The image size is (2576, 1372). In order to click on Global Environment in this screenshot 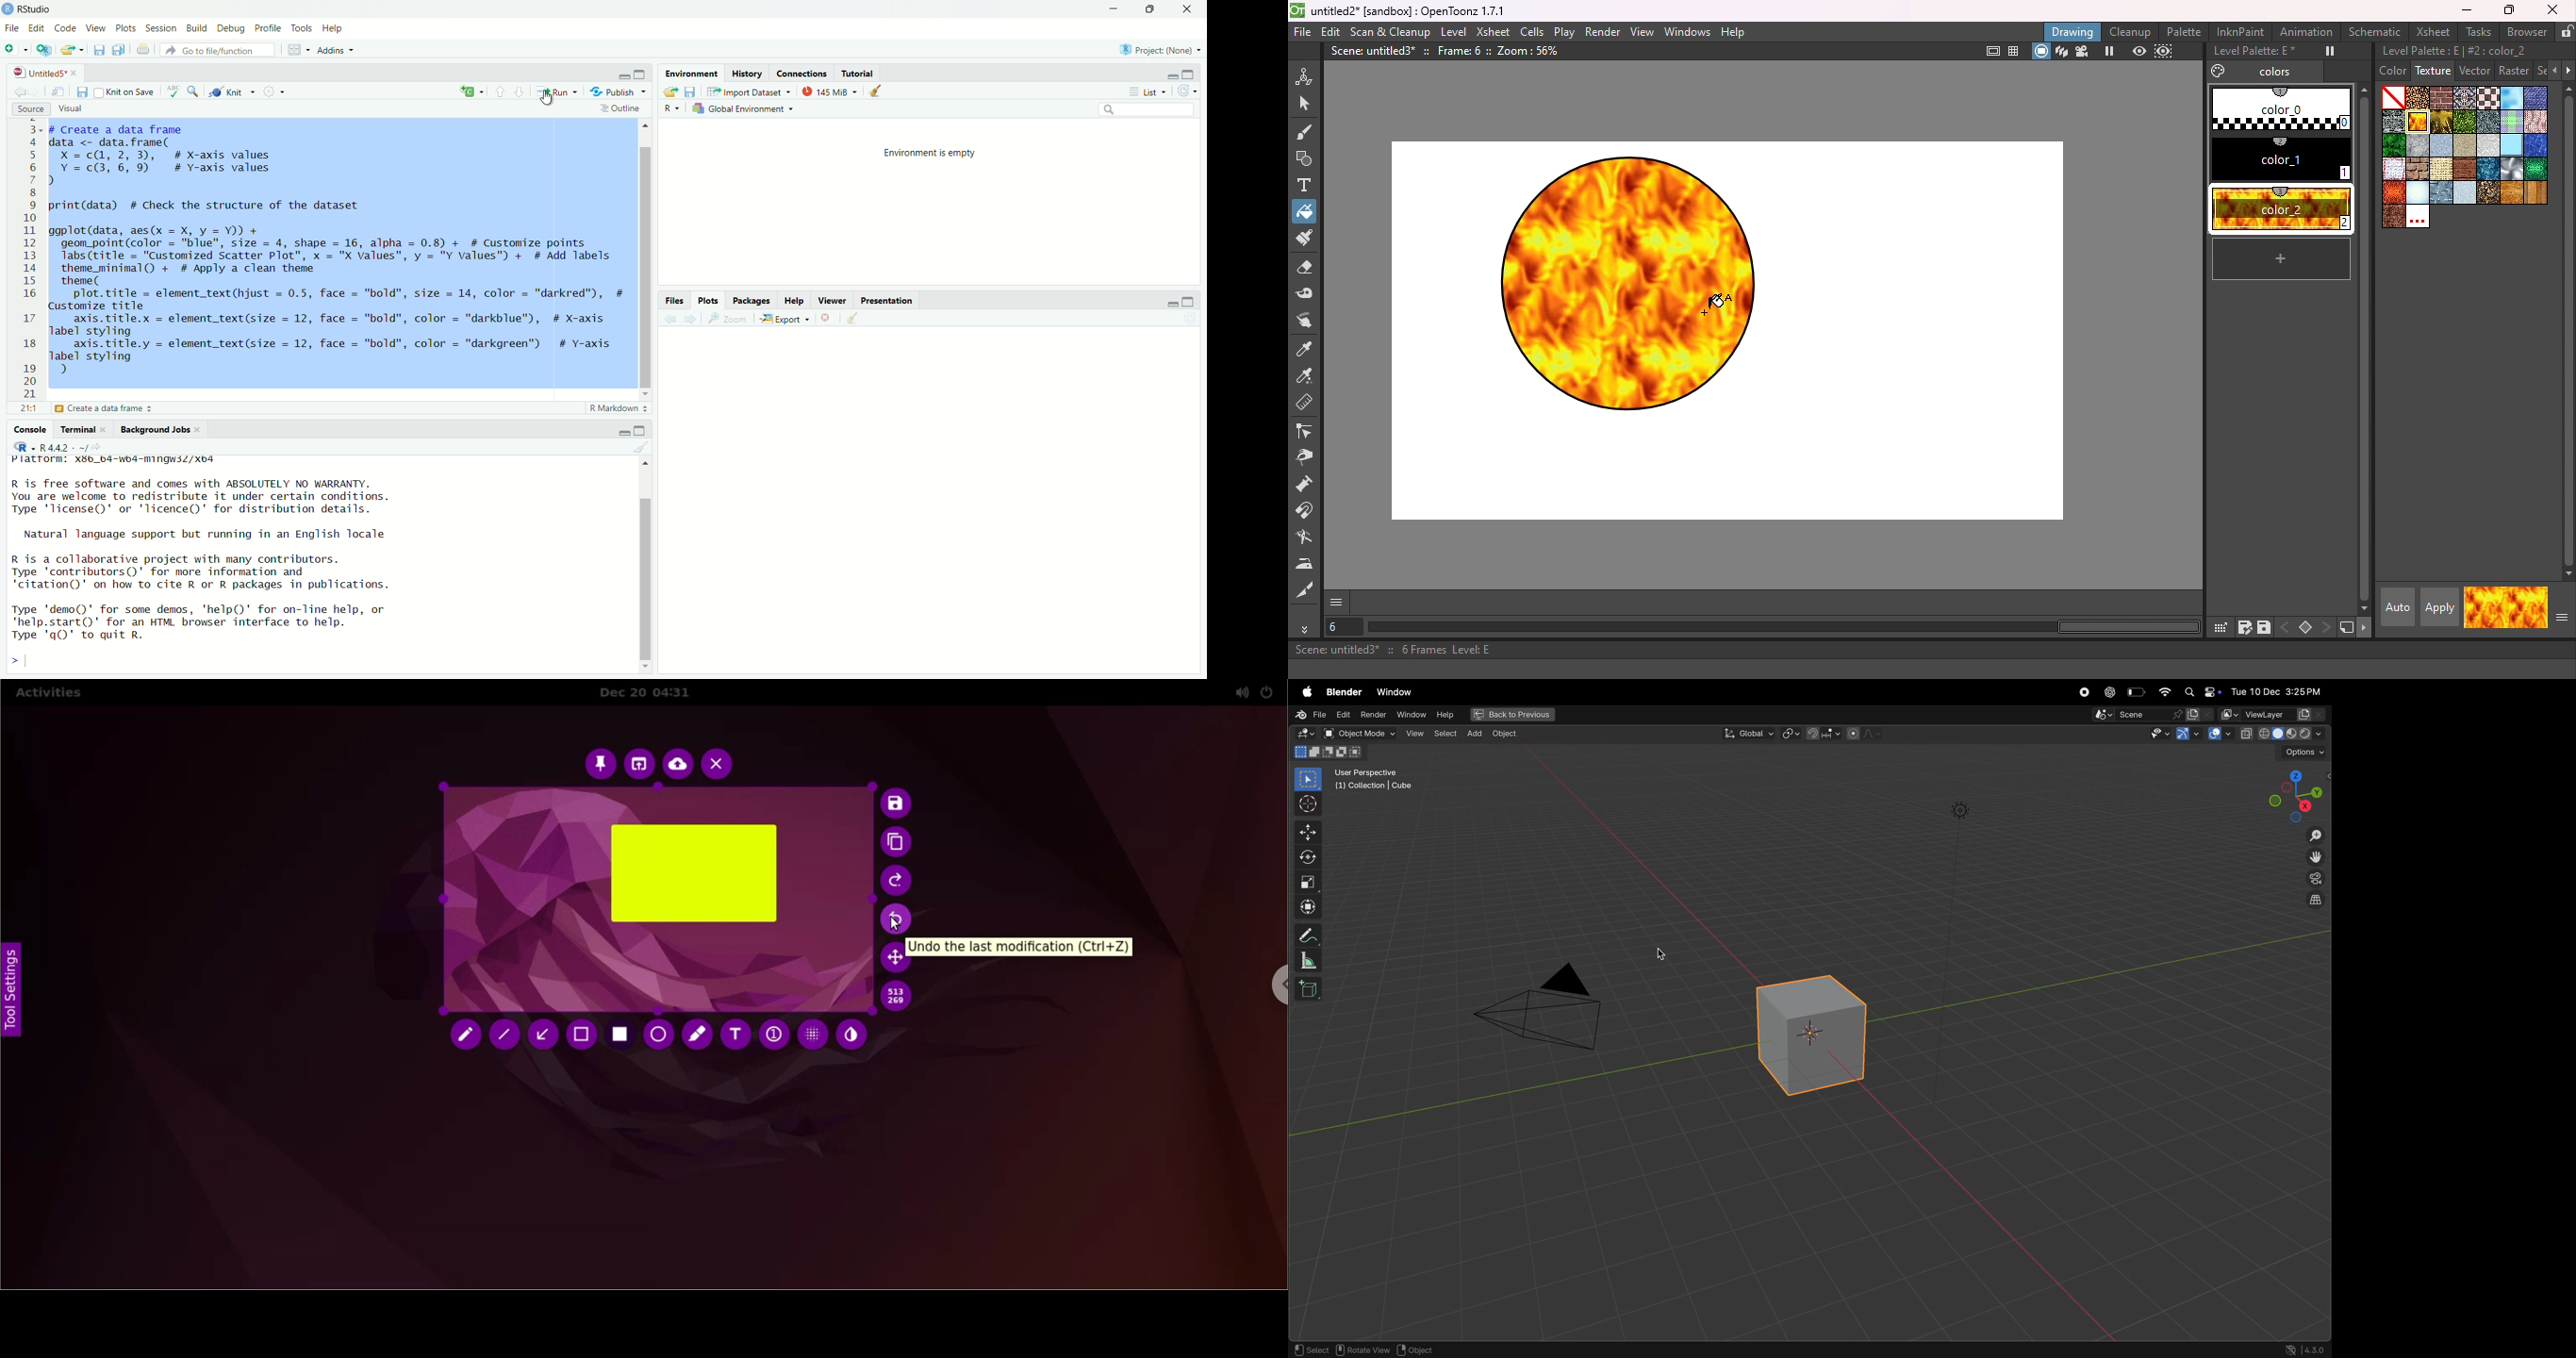, I will do `click(745, 108)`.